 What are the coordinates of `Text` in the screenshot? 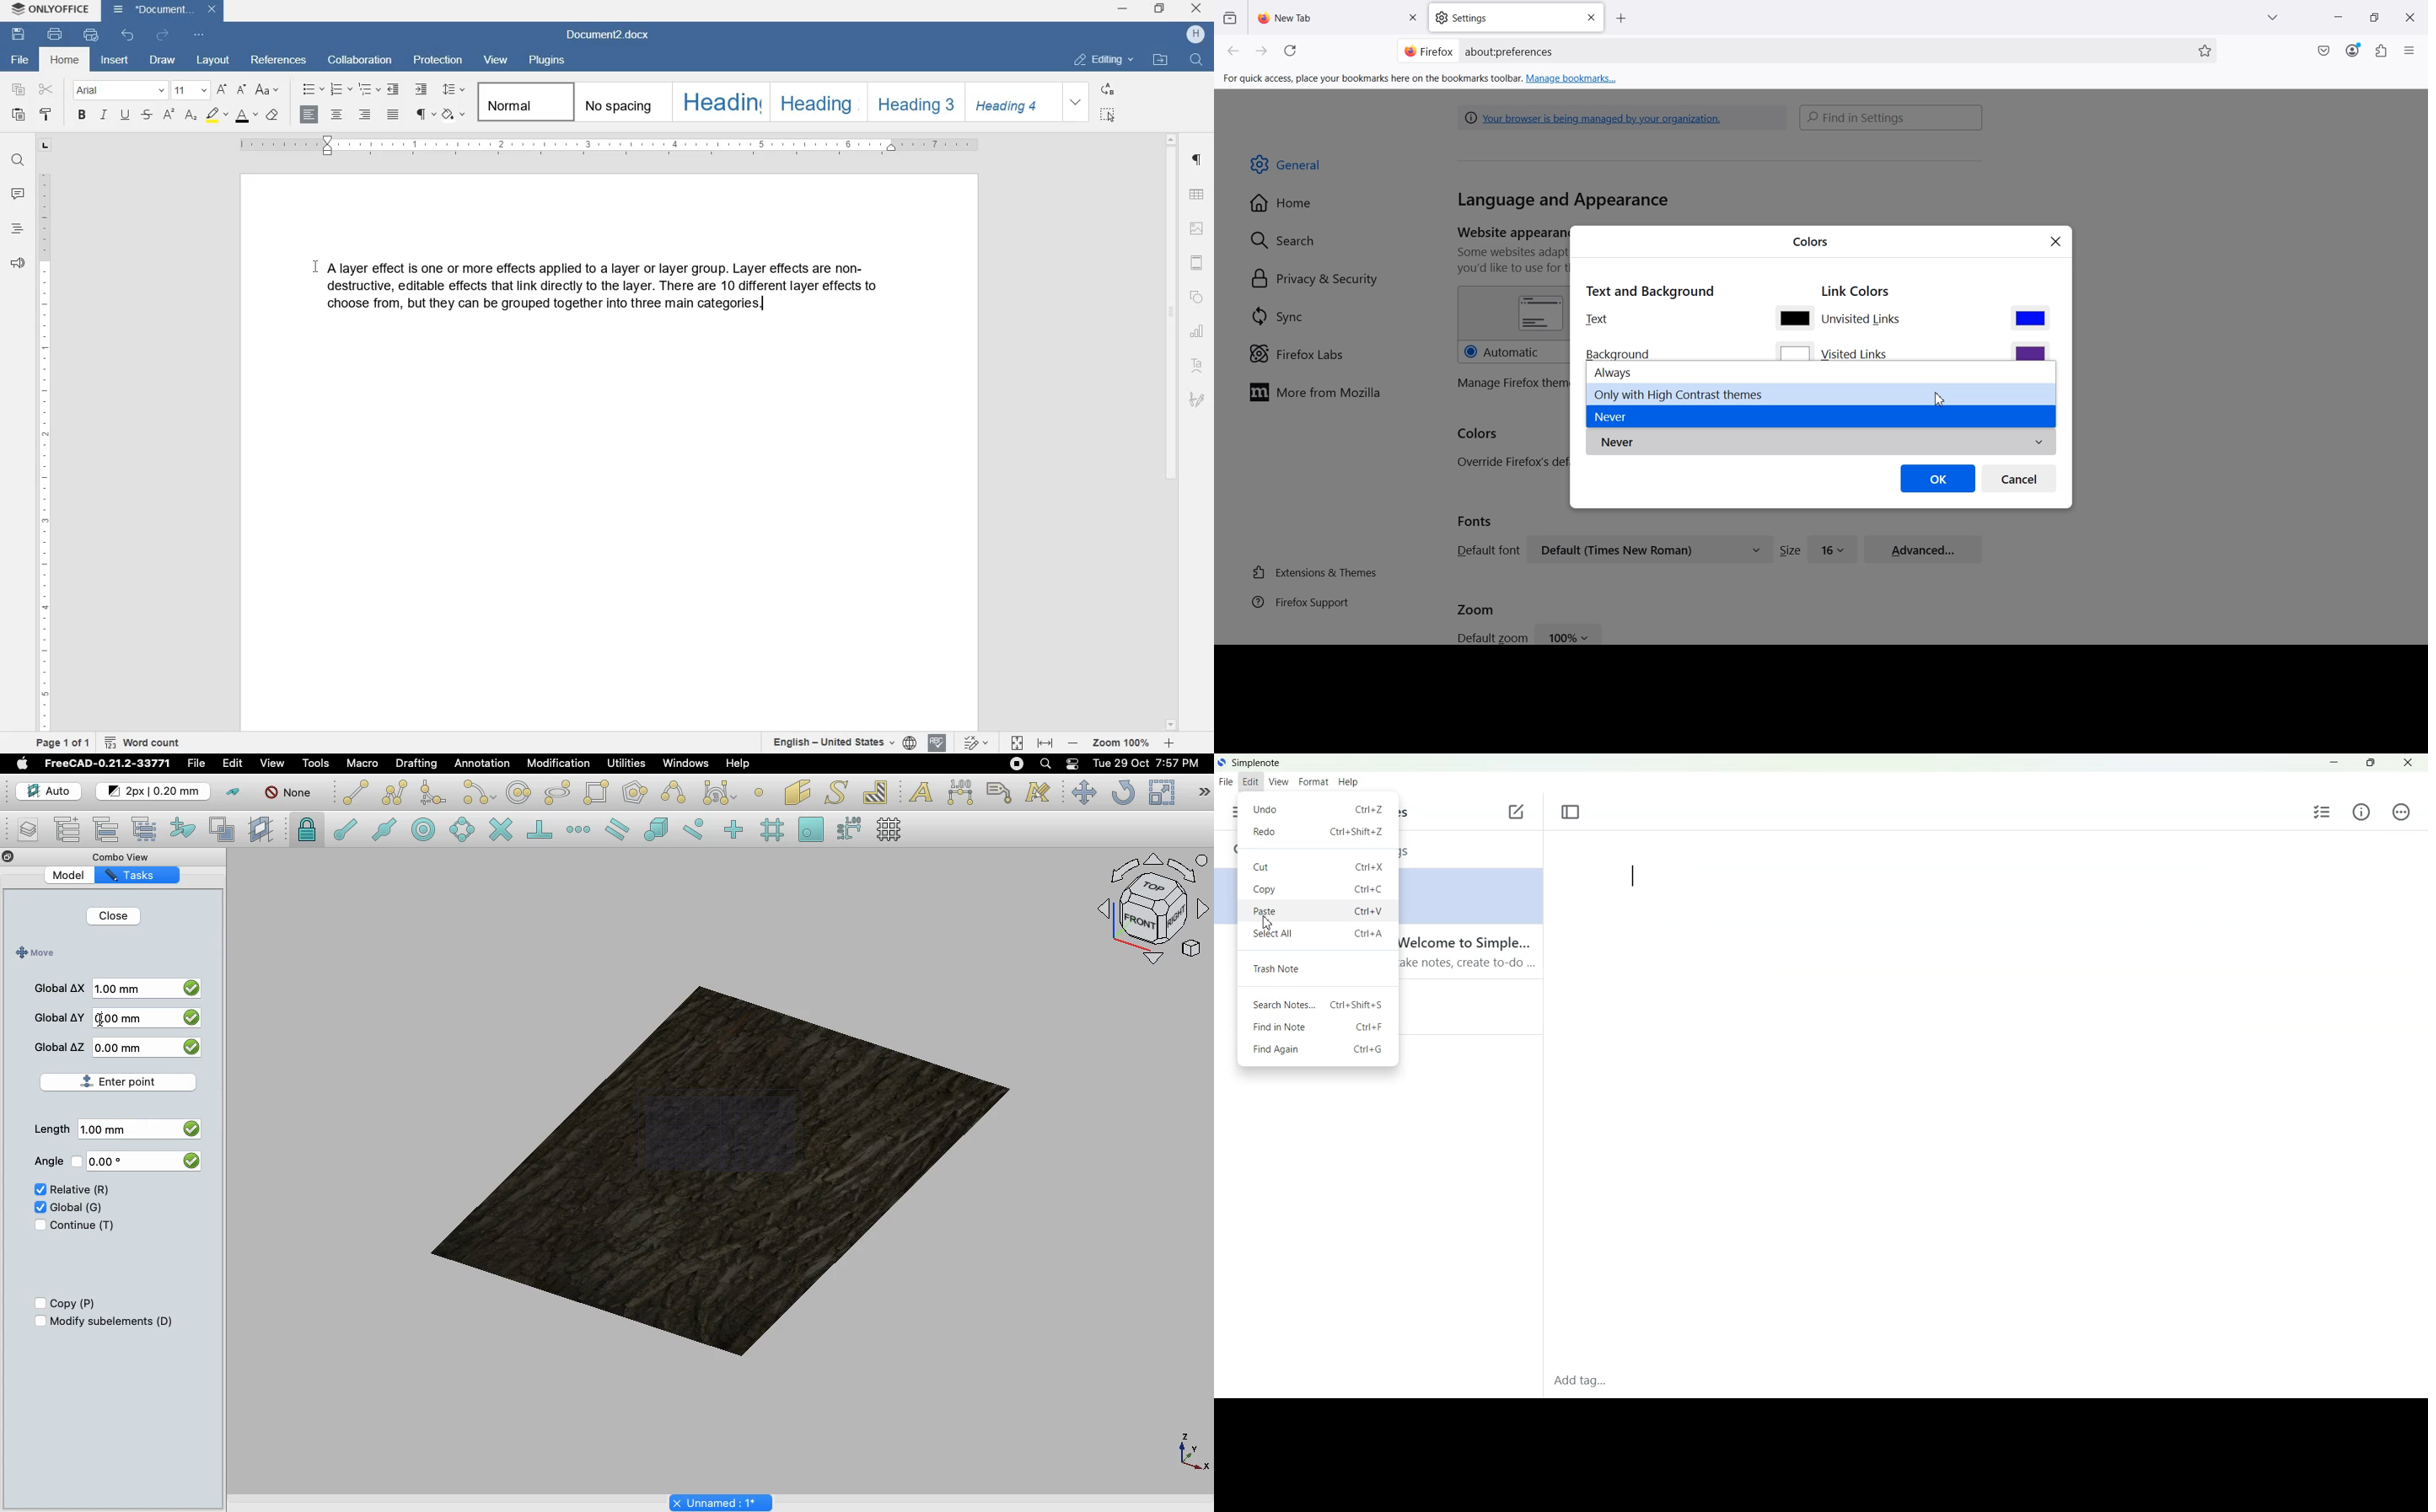 It's located at (921, 793).